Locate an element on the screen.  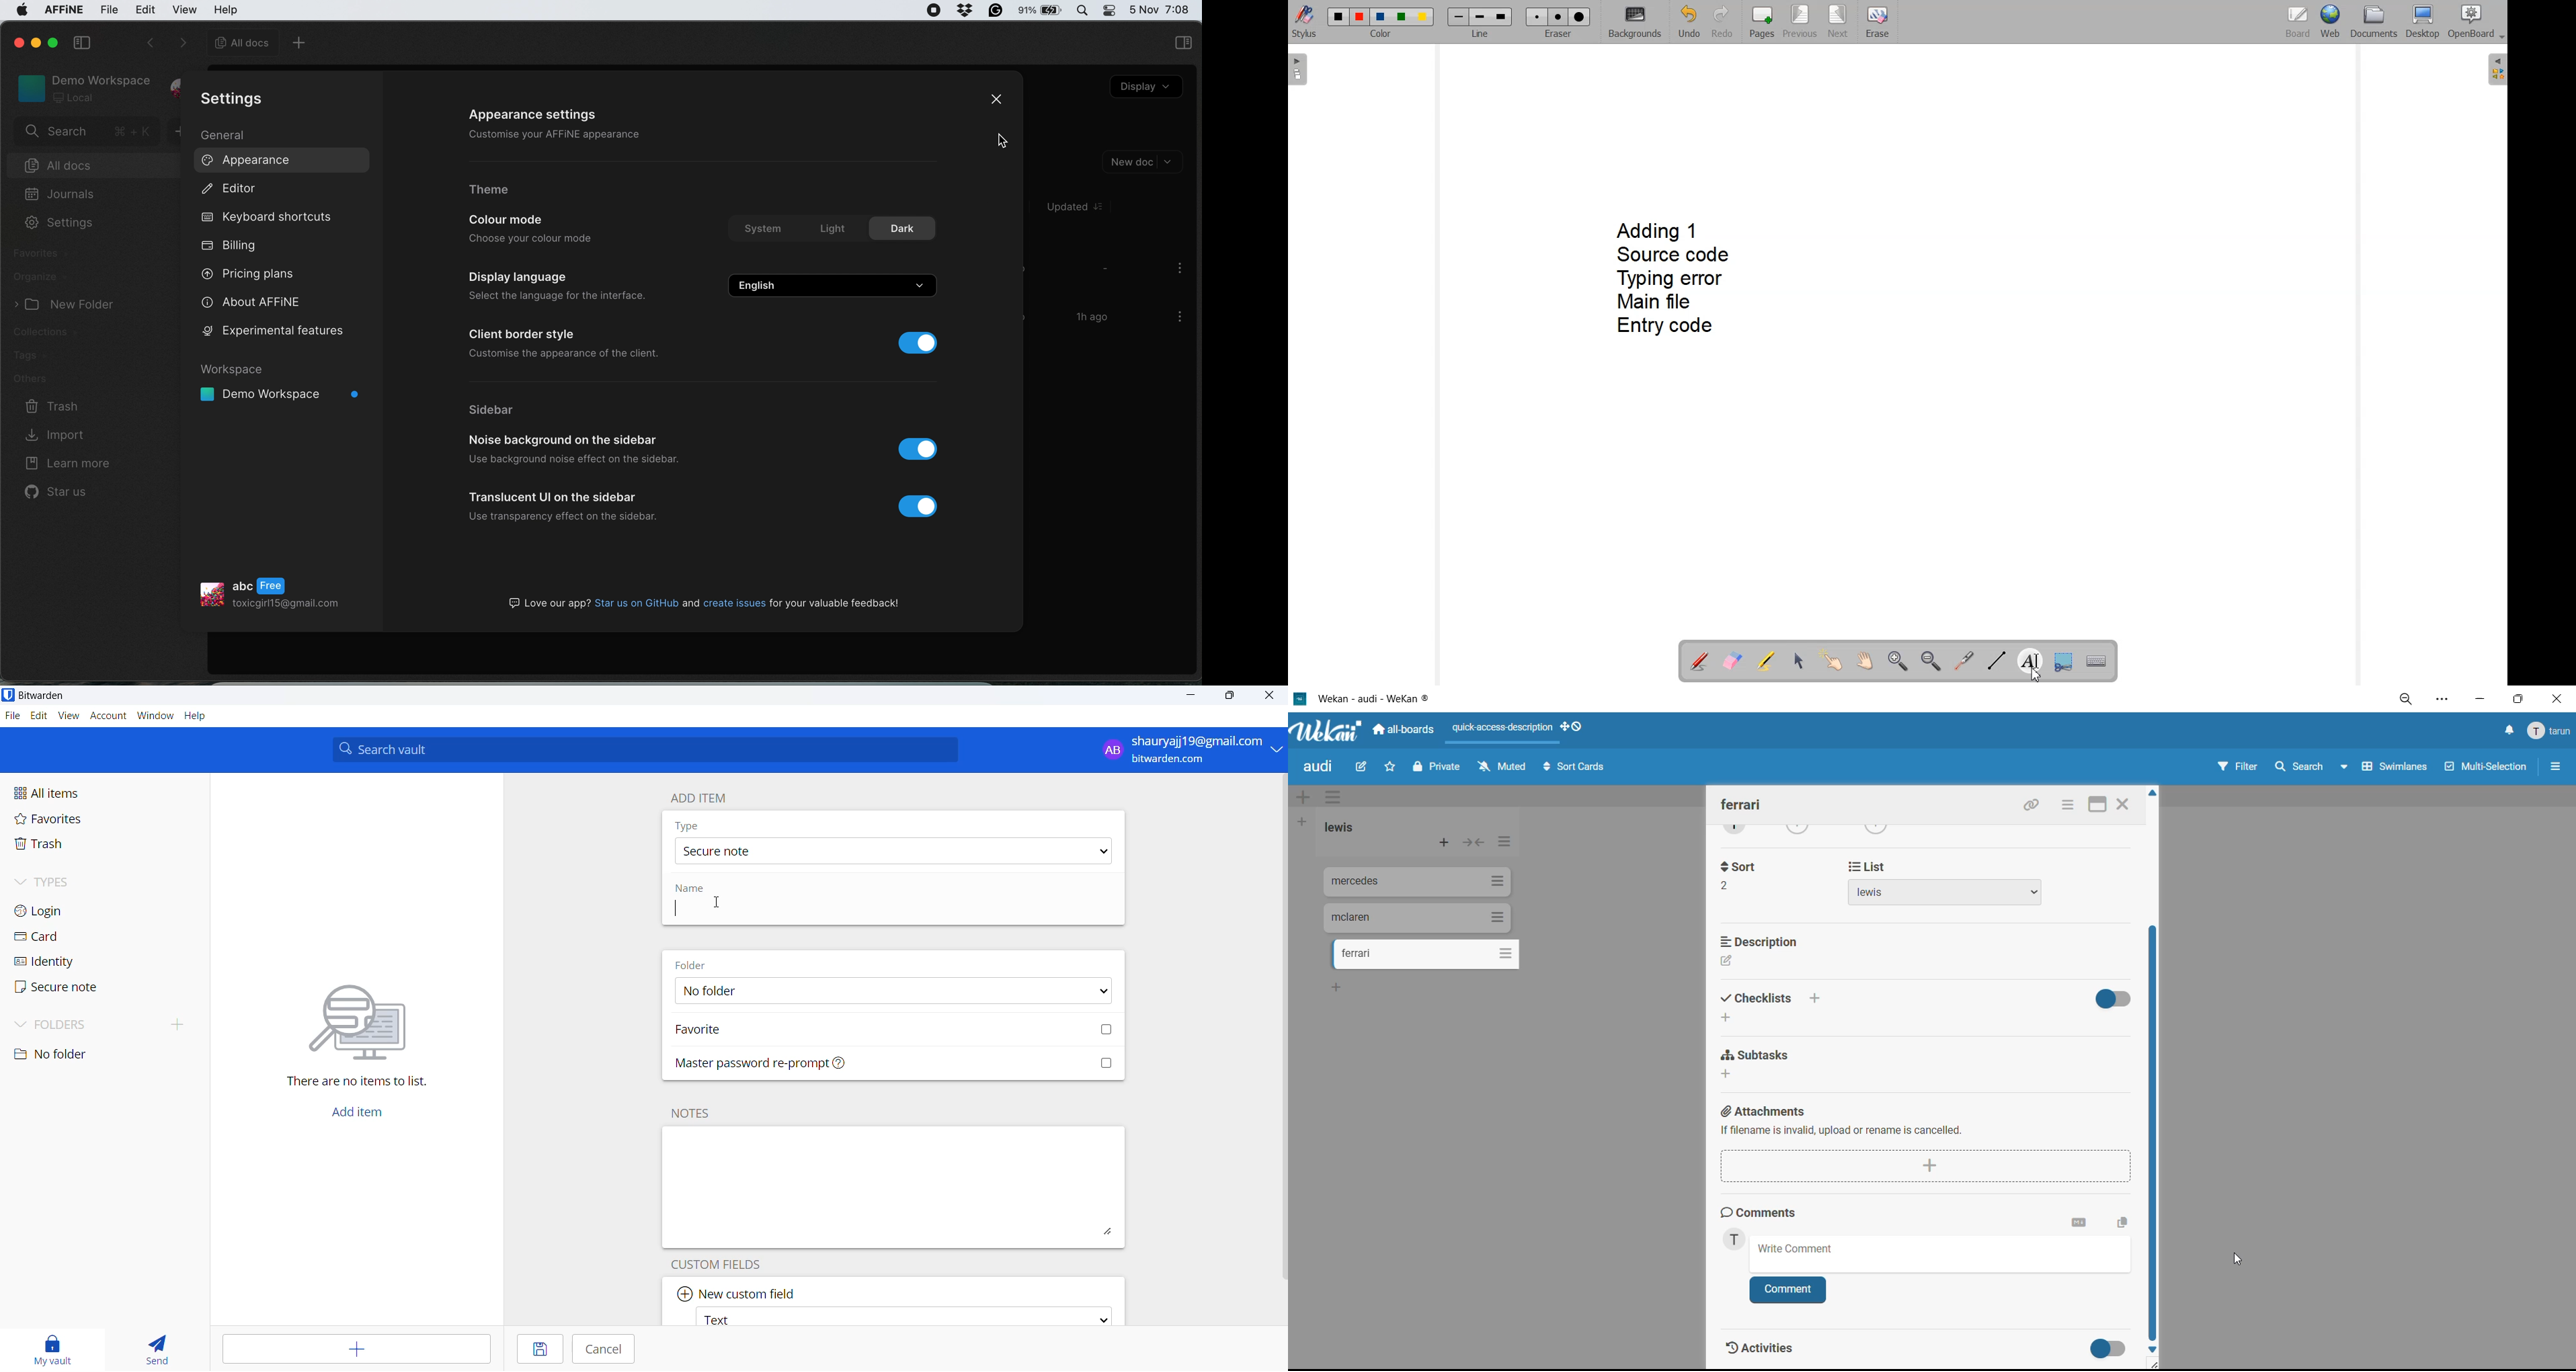
appearance settings is located at coordinates (548, 116).